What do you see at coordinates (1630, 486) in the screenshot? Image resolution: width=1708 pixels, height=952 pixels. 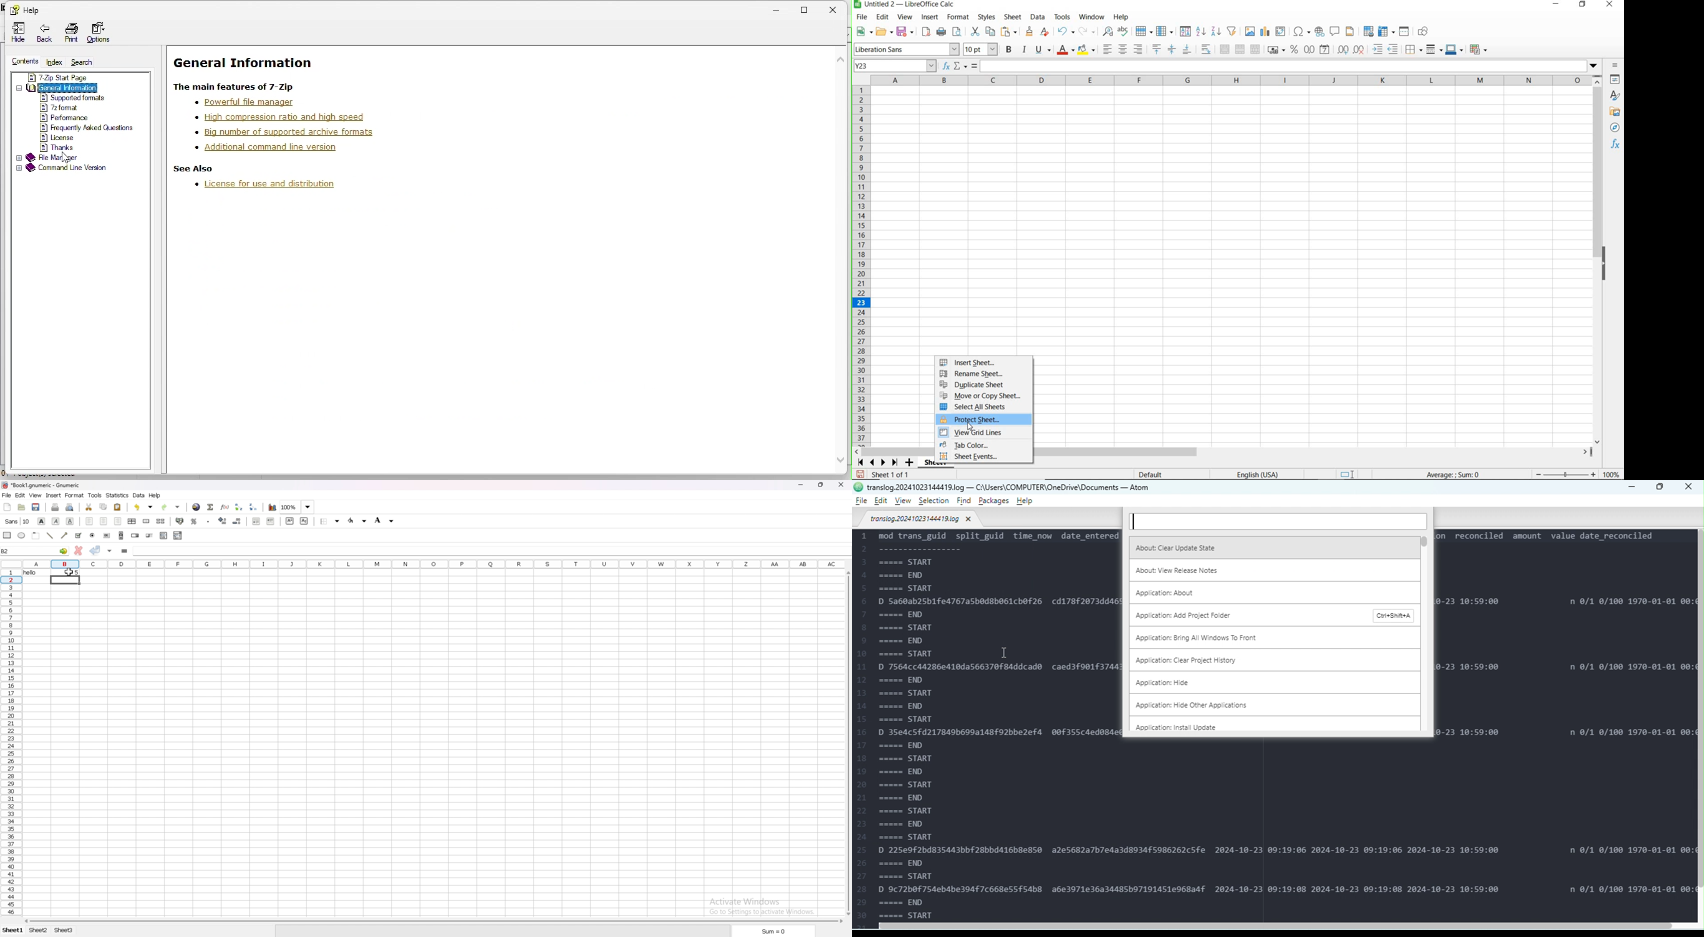 I see `Minimize` at bounding box center [1630, 486].